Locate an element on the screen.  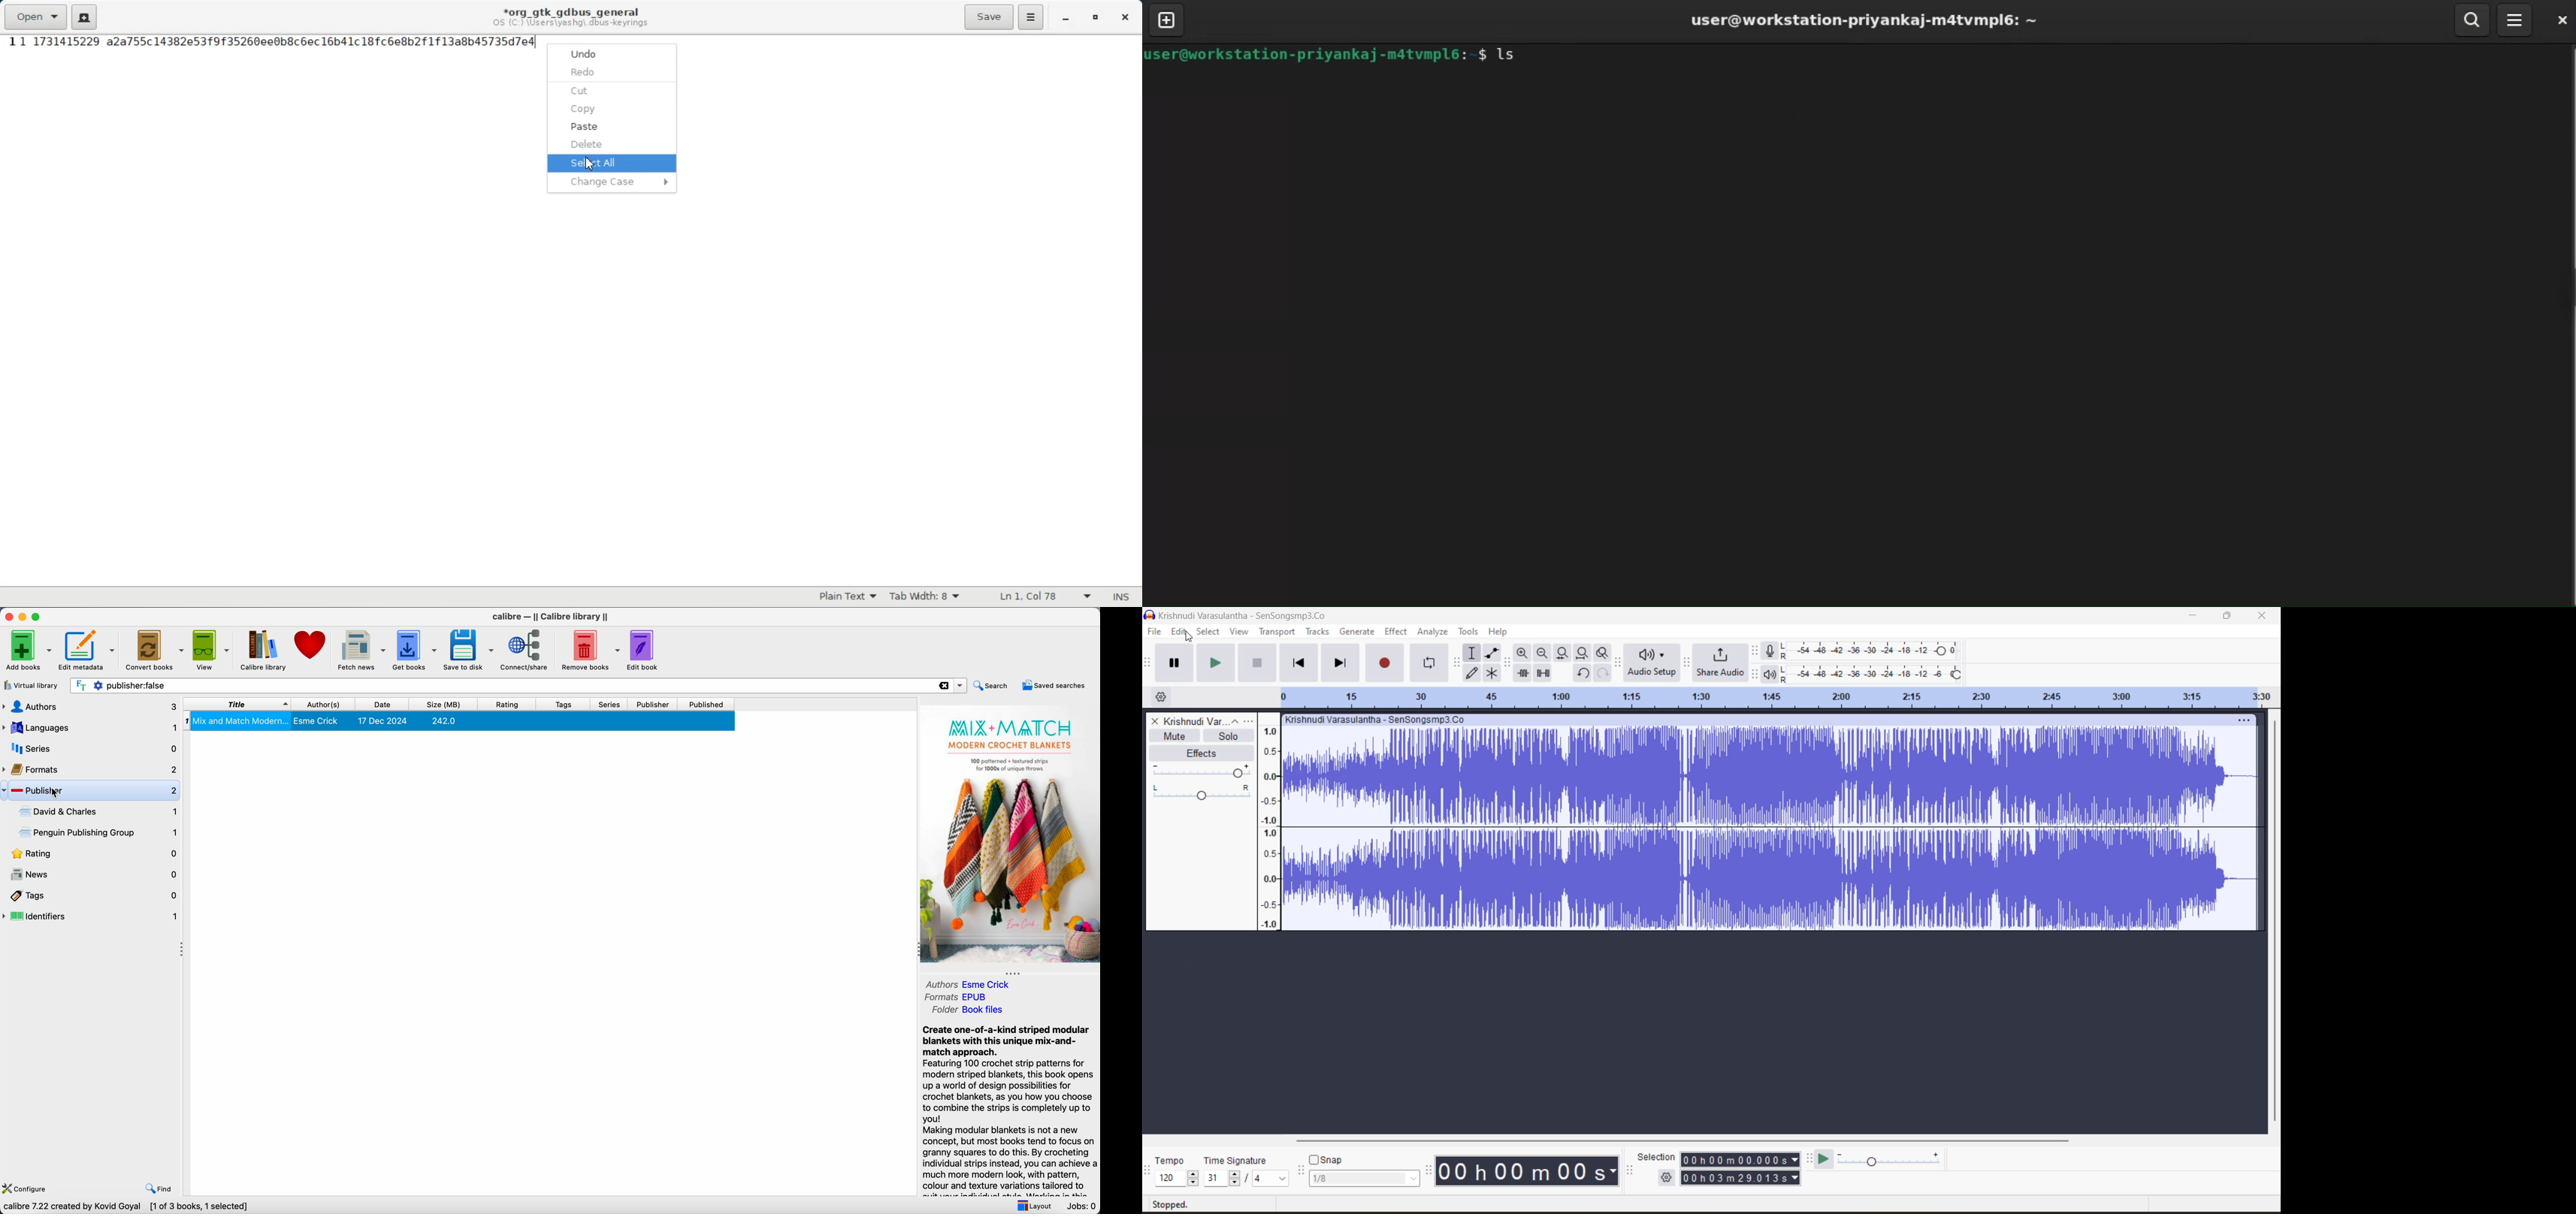
Mix and Match Modern... is located at coordinates (458, 721).